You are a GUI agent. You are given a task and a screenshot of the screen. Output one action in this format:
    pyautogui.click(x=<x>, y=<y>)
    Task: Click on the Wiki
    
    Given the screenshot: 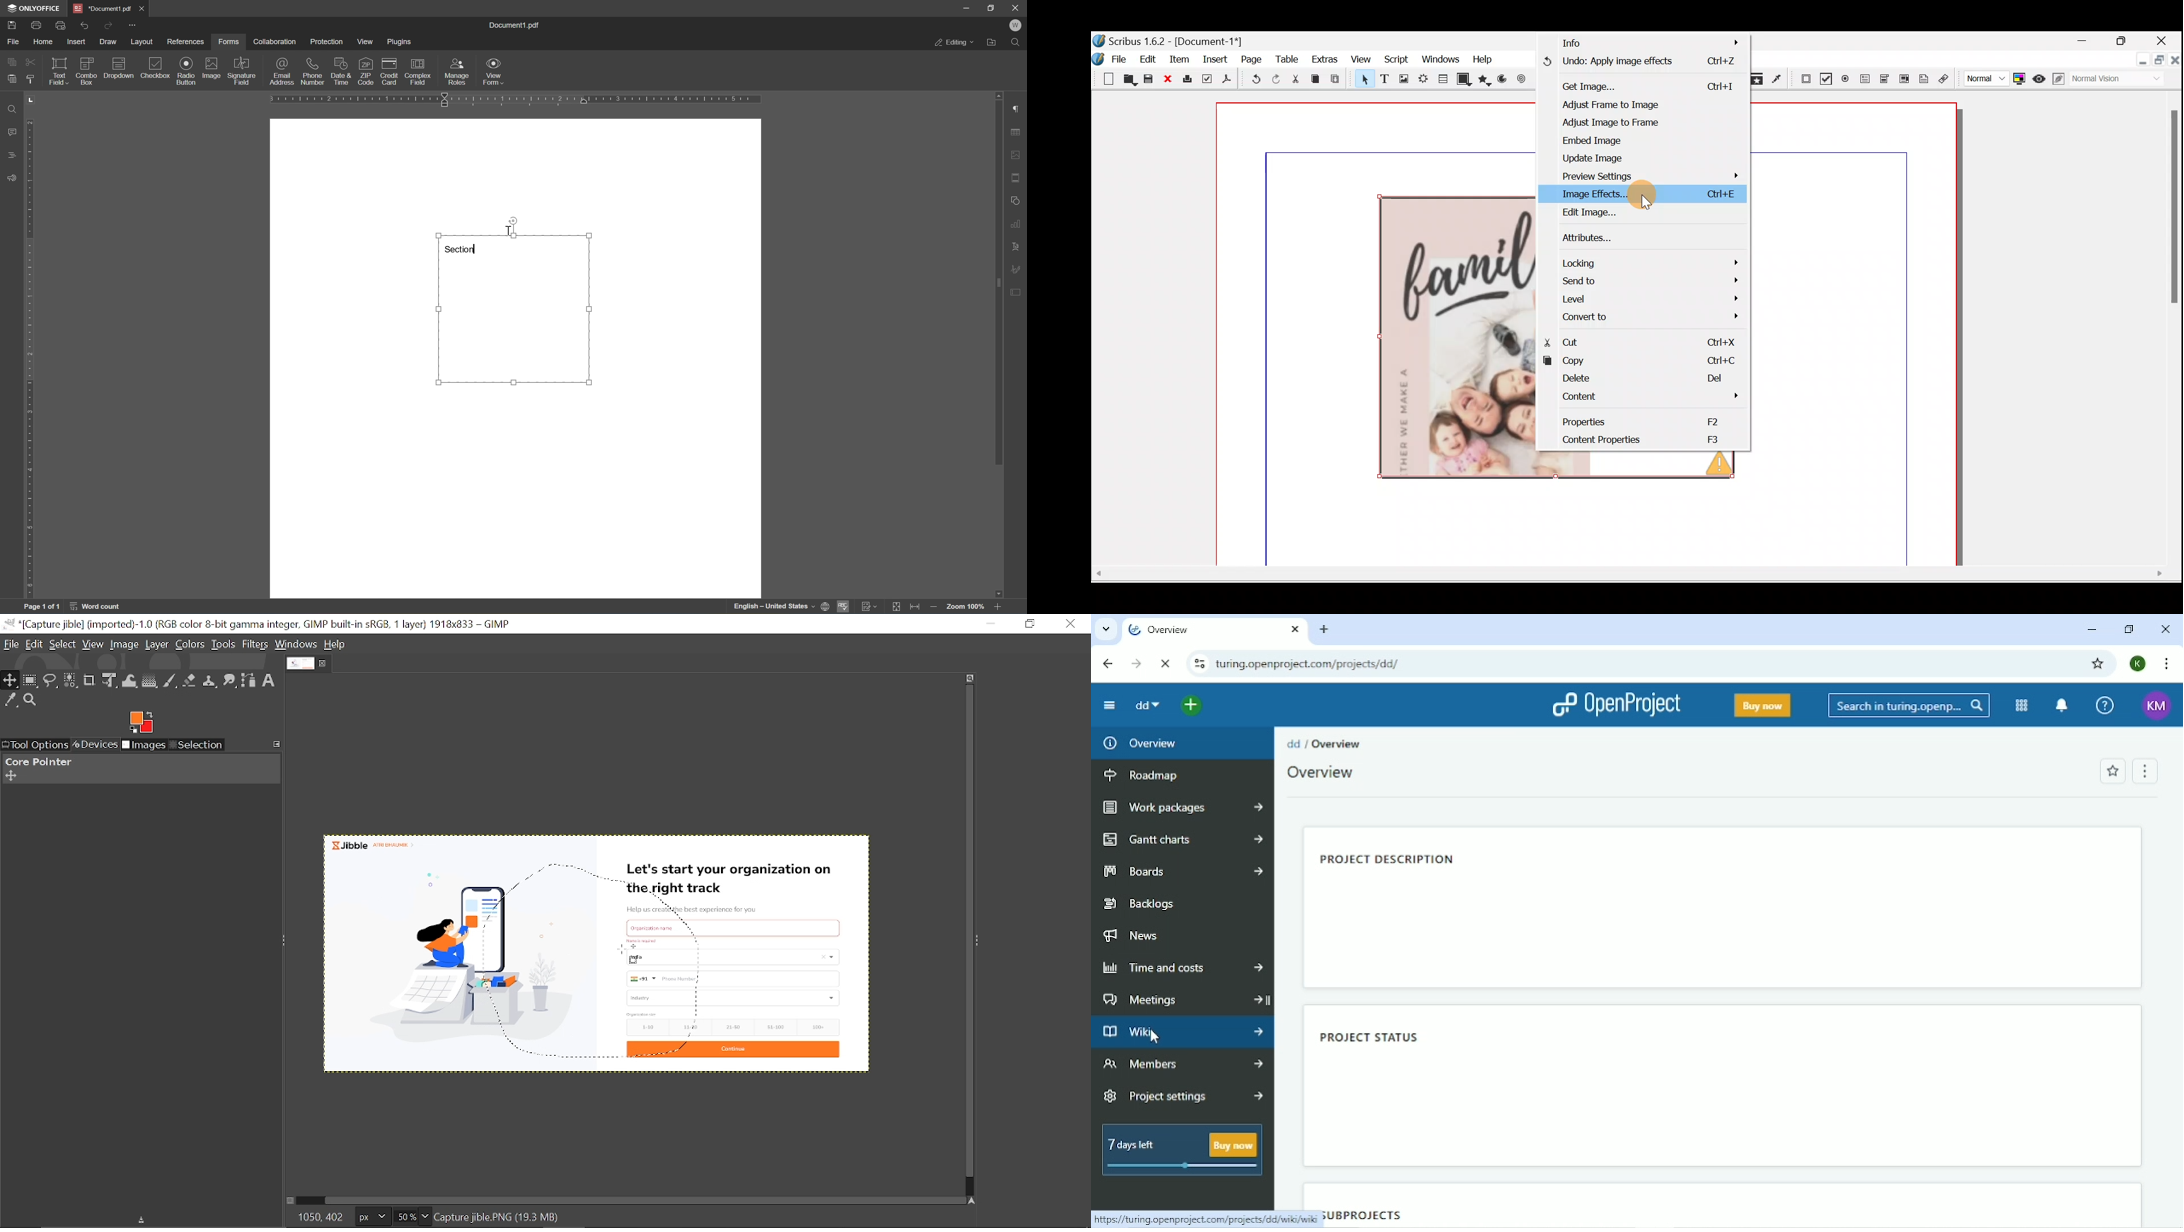 What is the action you would take?
    pyautogui.click(x=1183, y=1032)
    